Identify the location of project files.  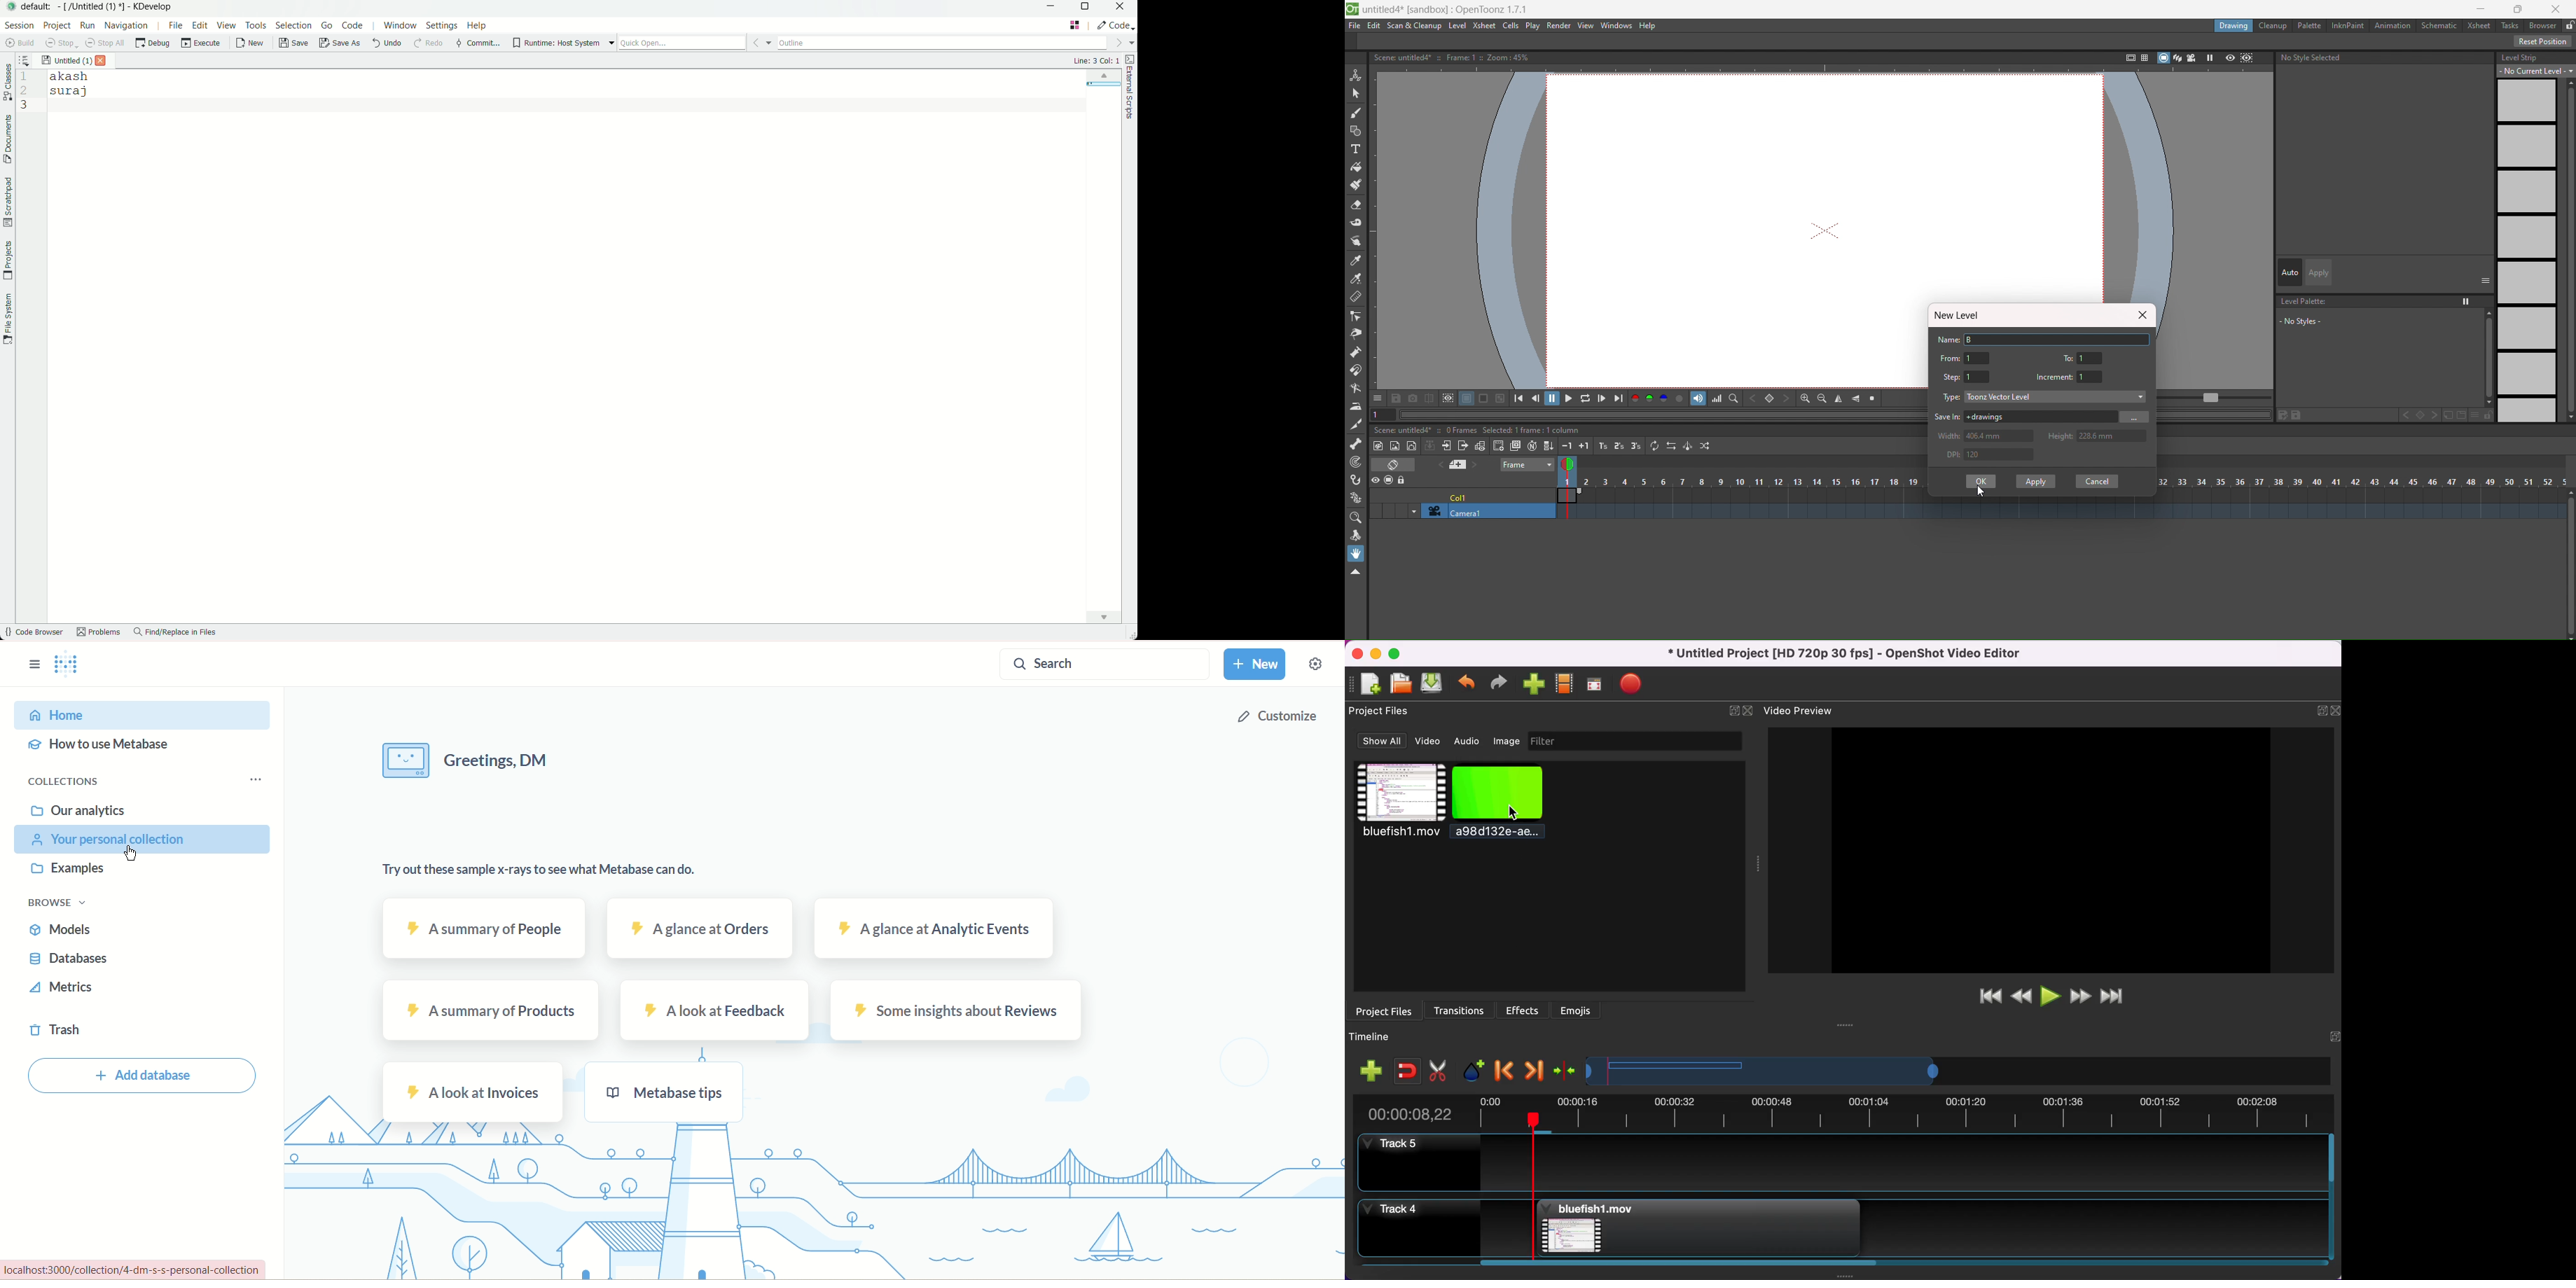
(1385, 712).